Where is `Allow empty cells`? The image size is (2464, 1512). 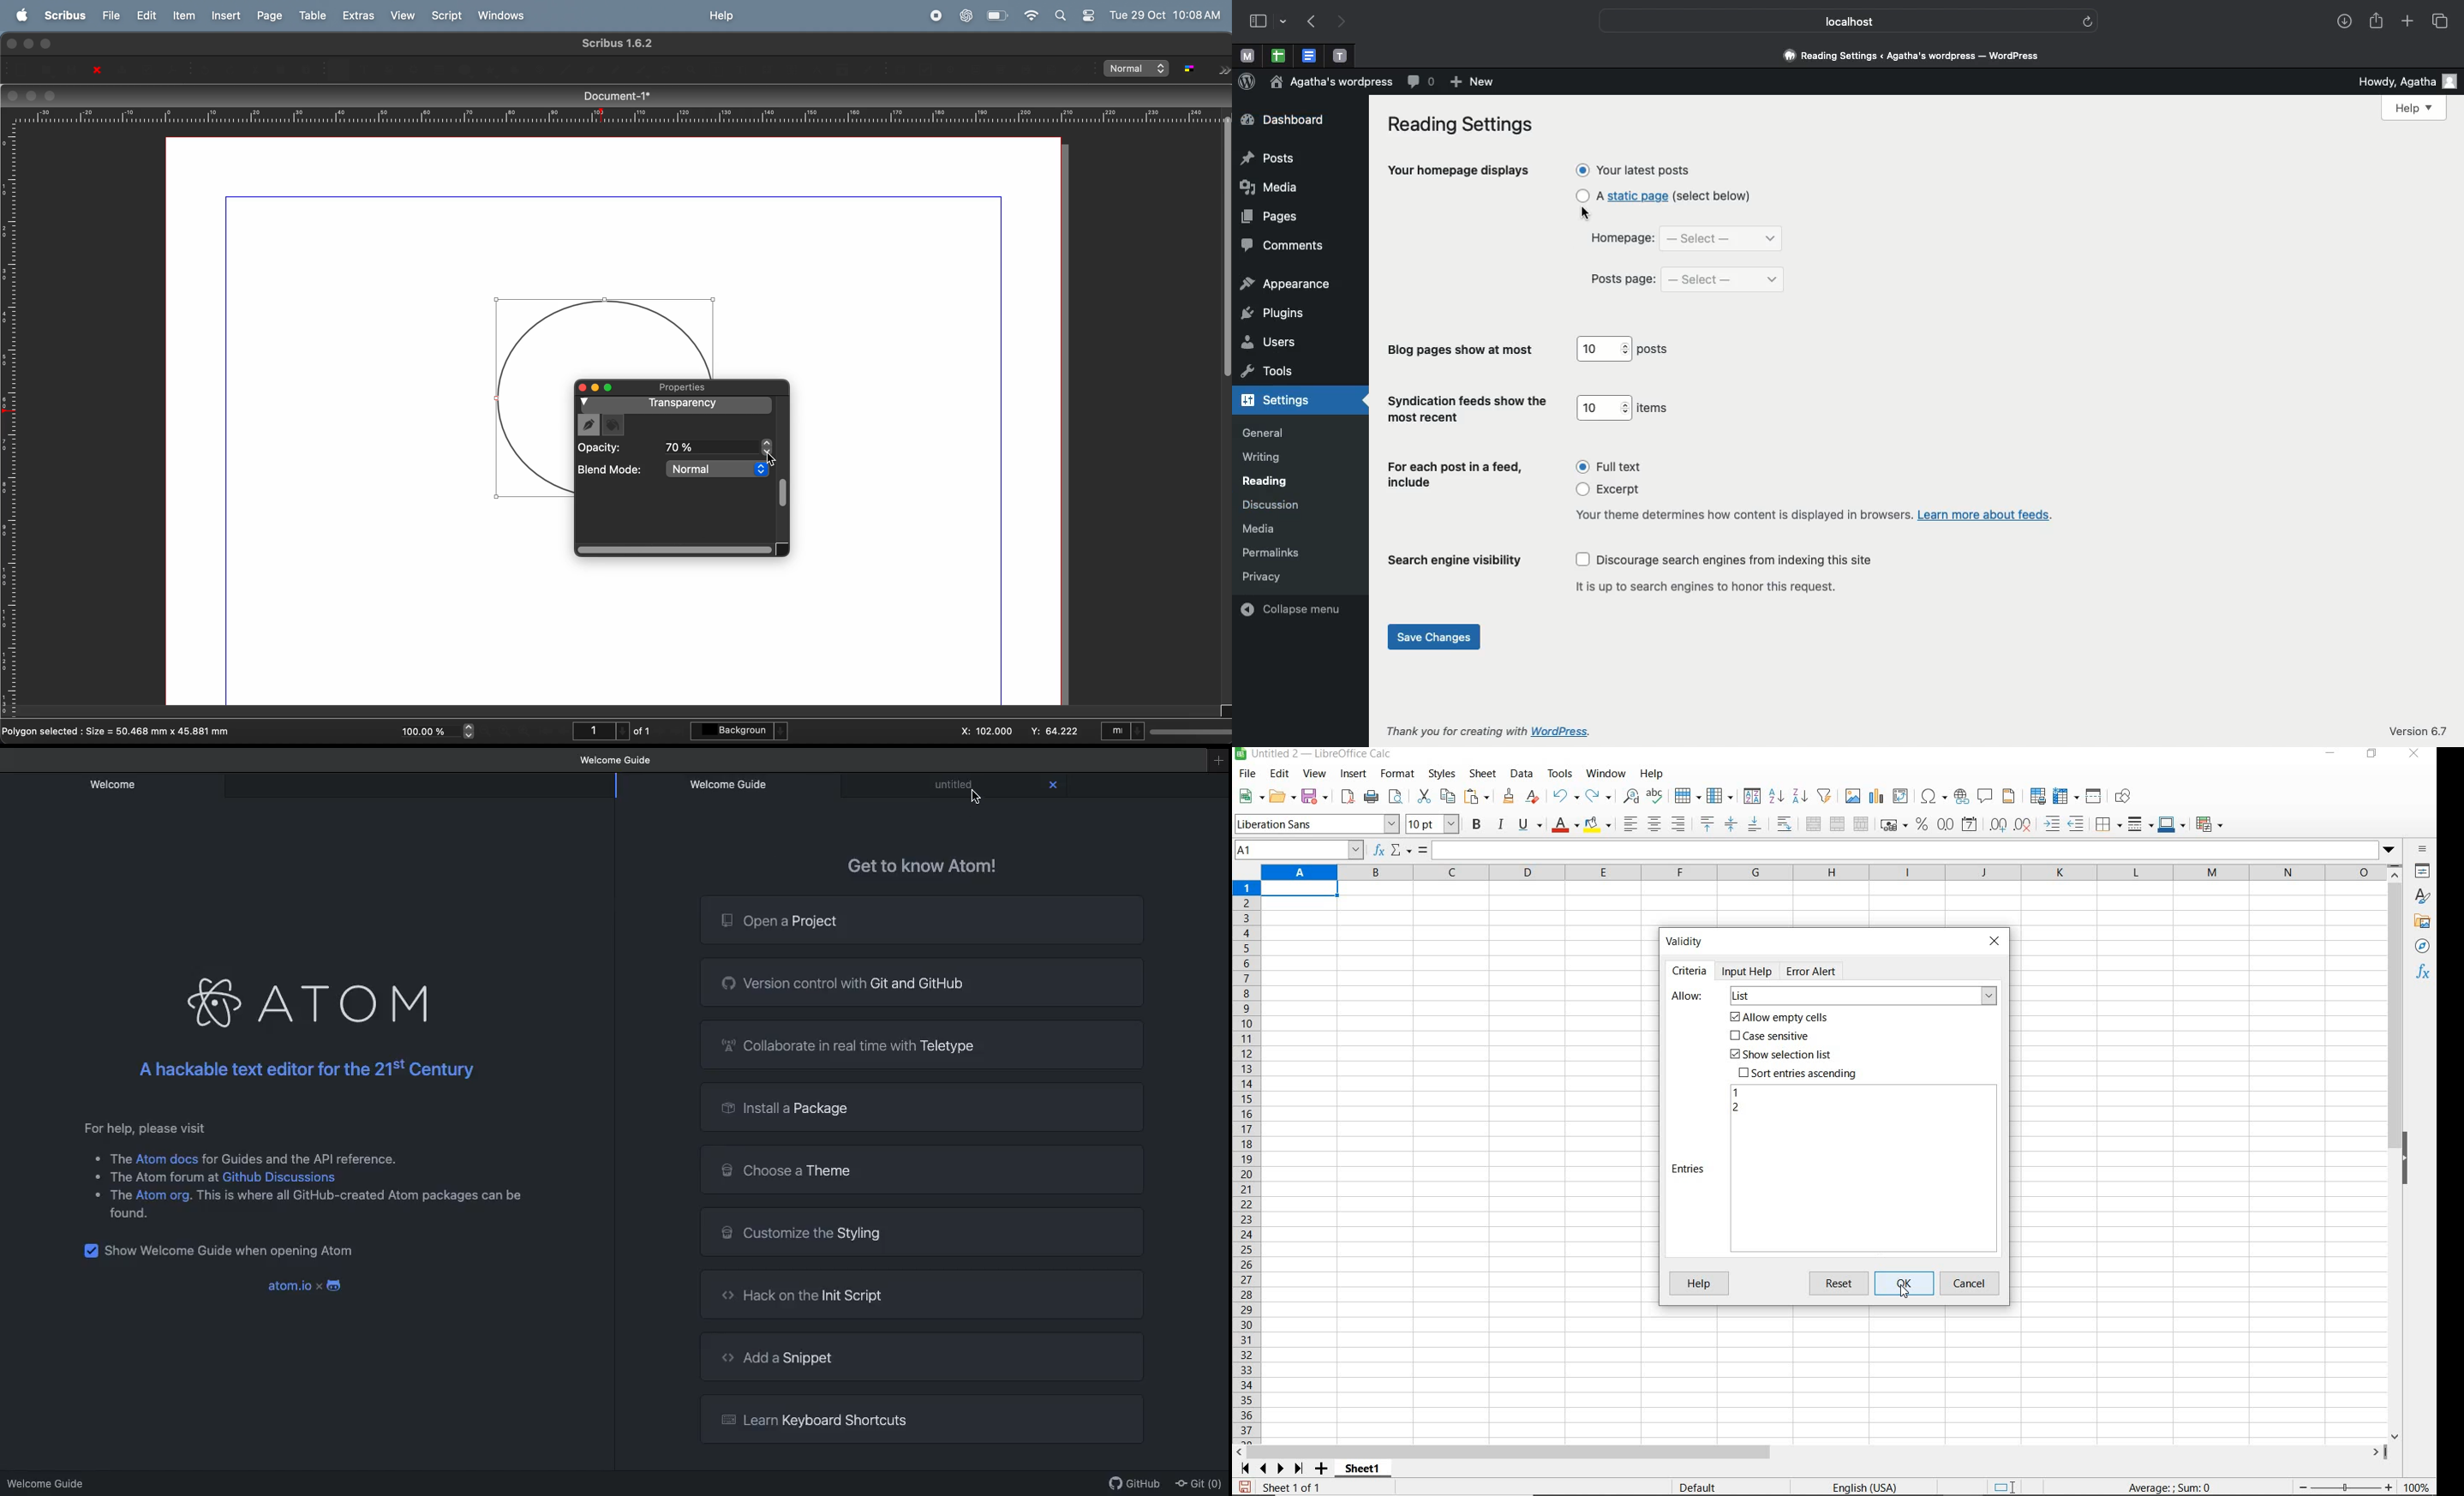 Allow empty cells is located at coordinates (1781, 1018).